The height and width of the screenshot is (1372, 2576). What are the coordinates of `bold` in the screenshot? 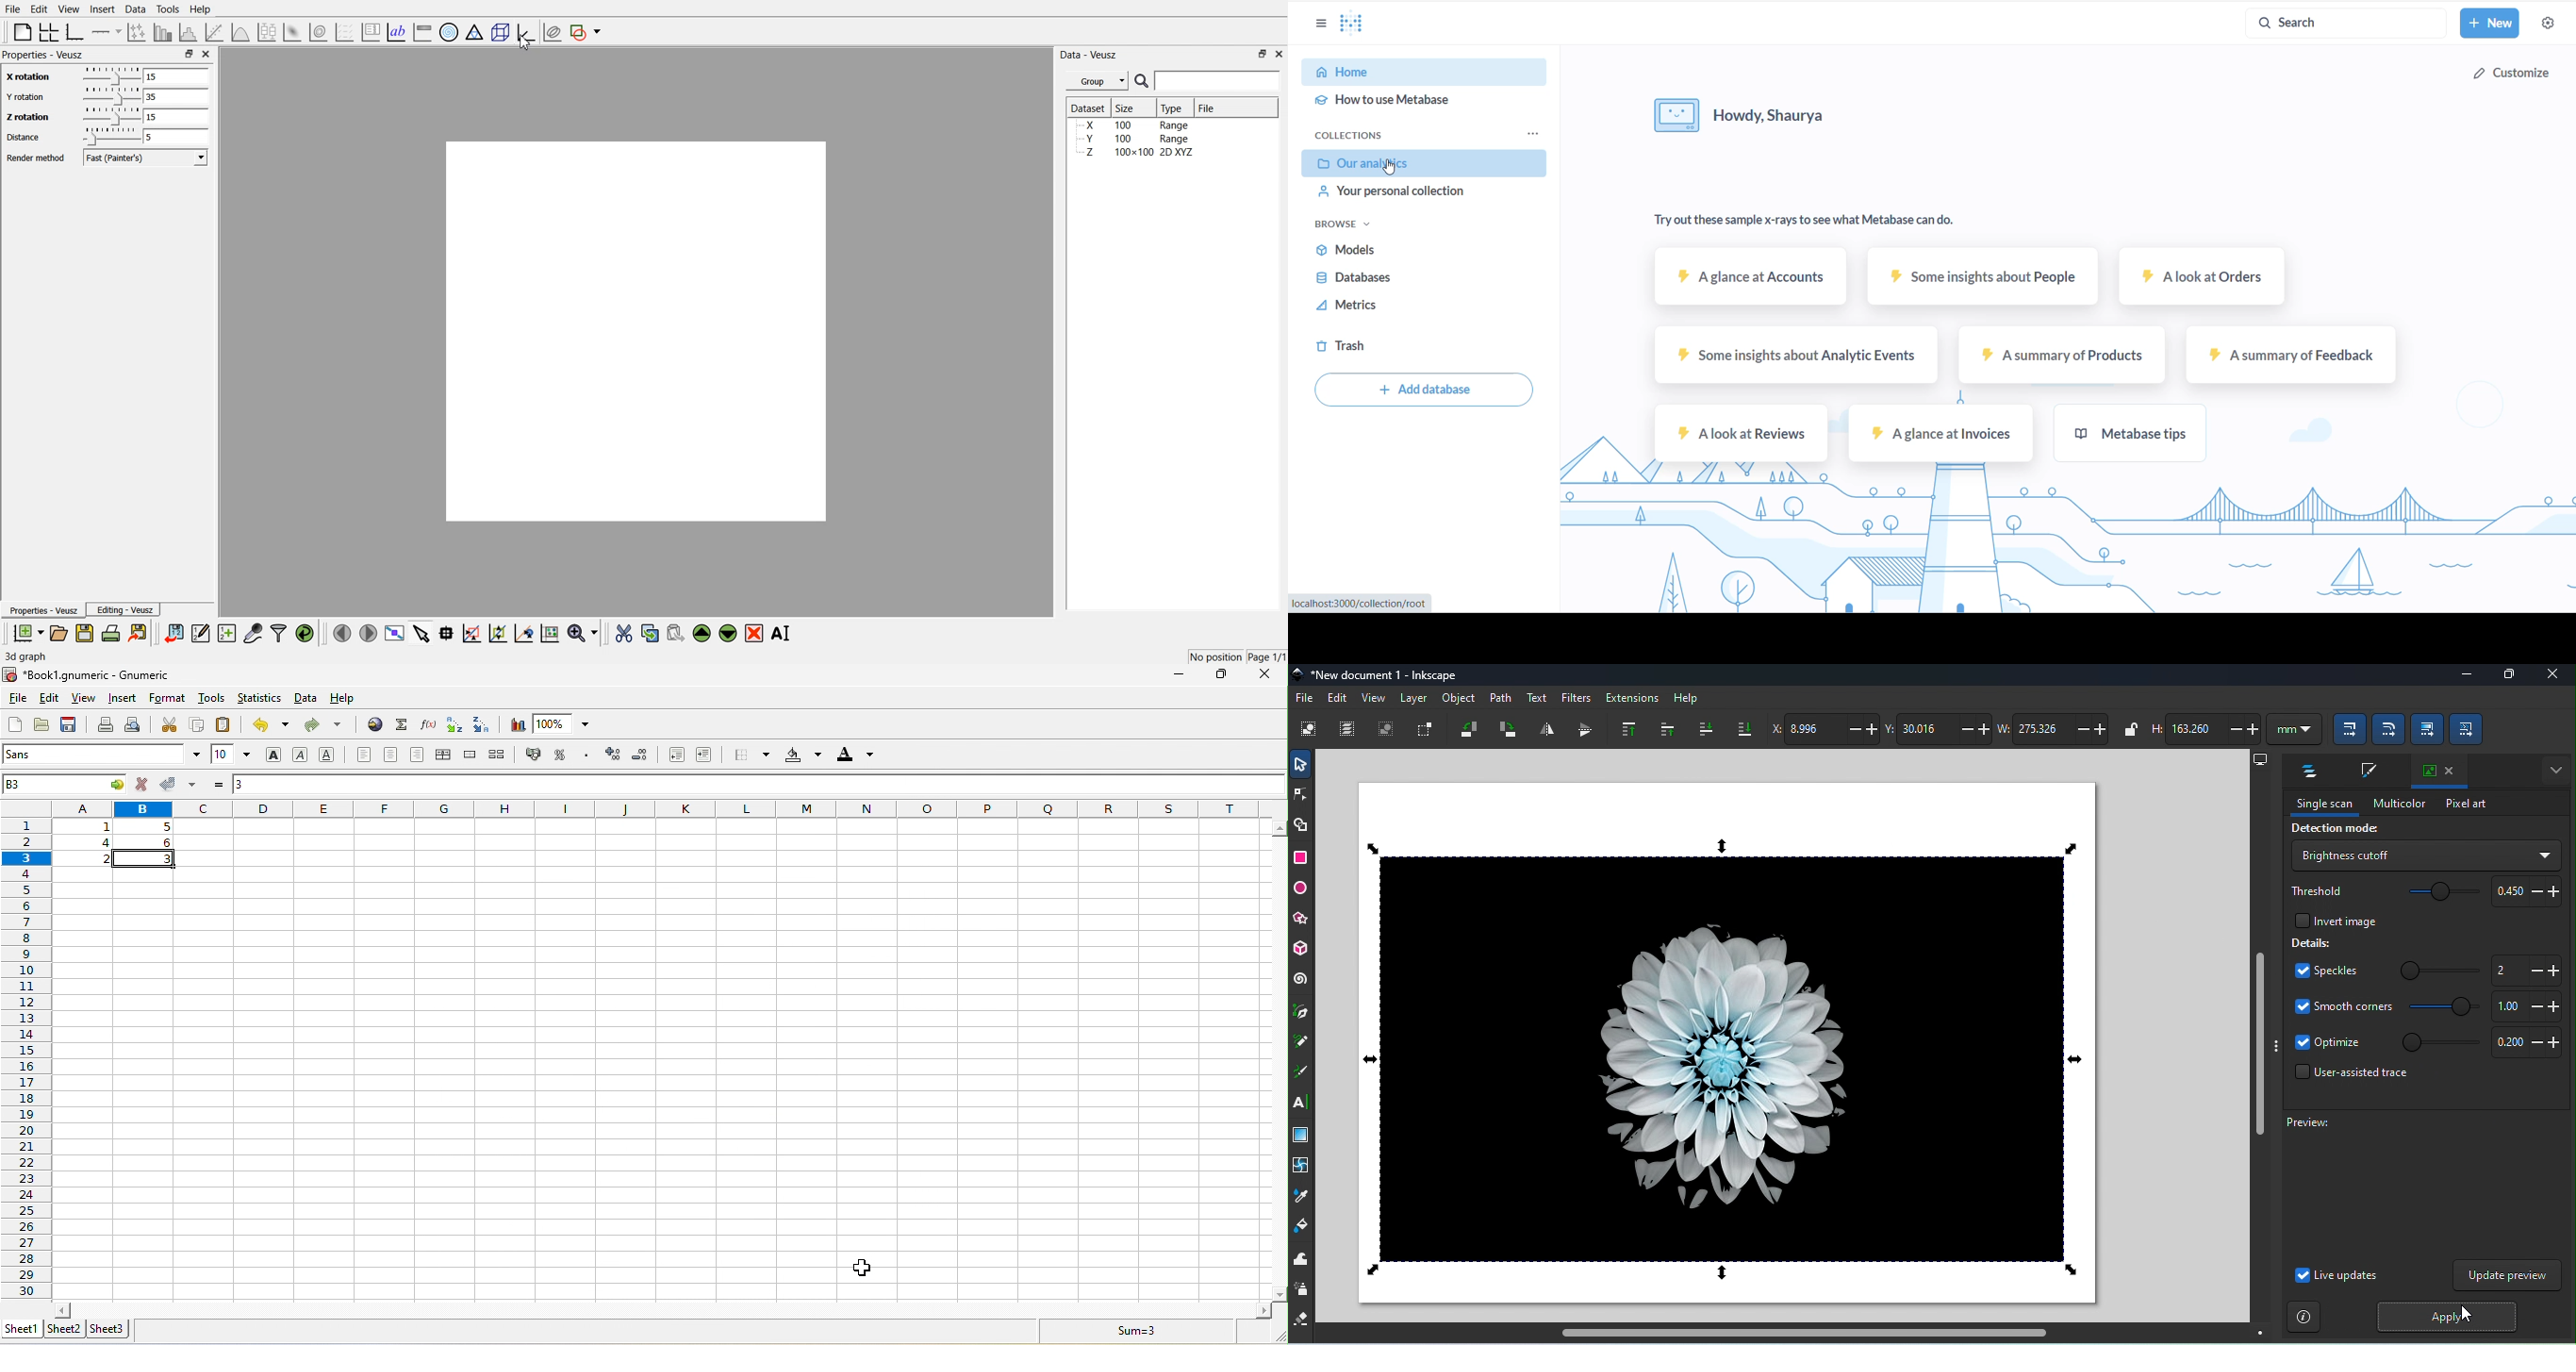 It's located at (274, 755).